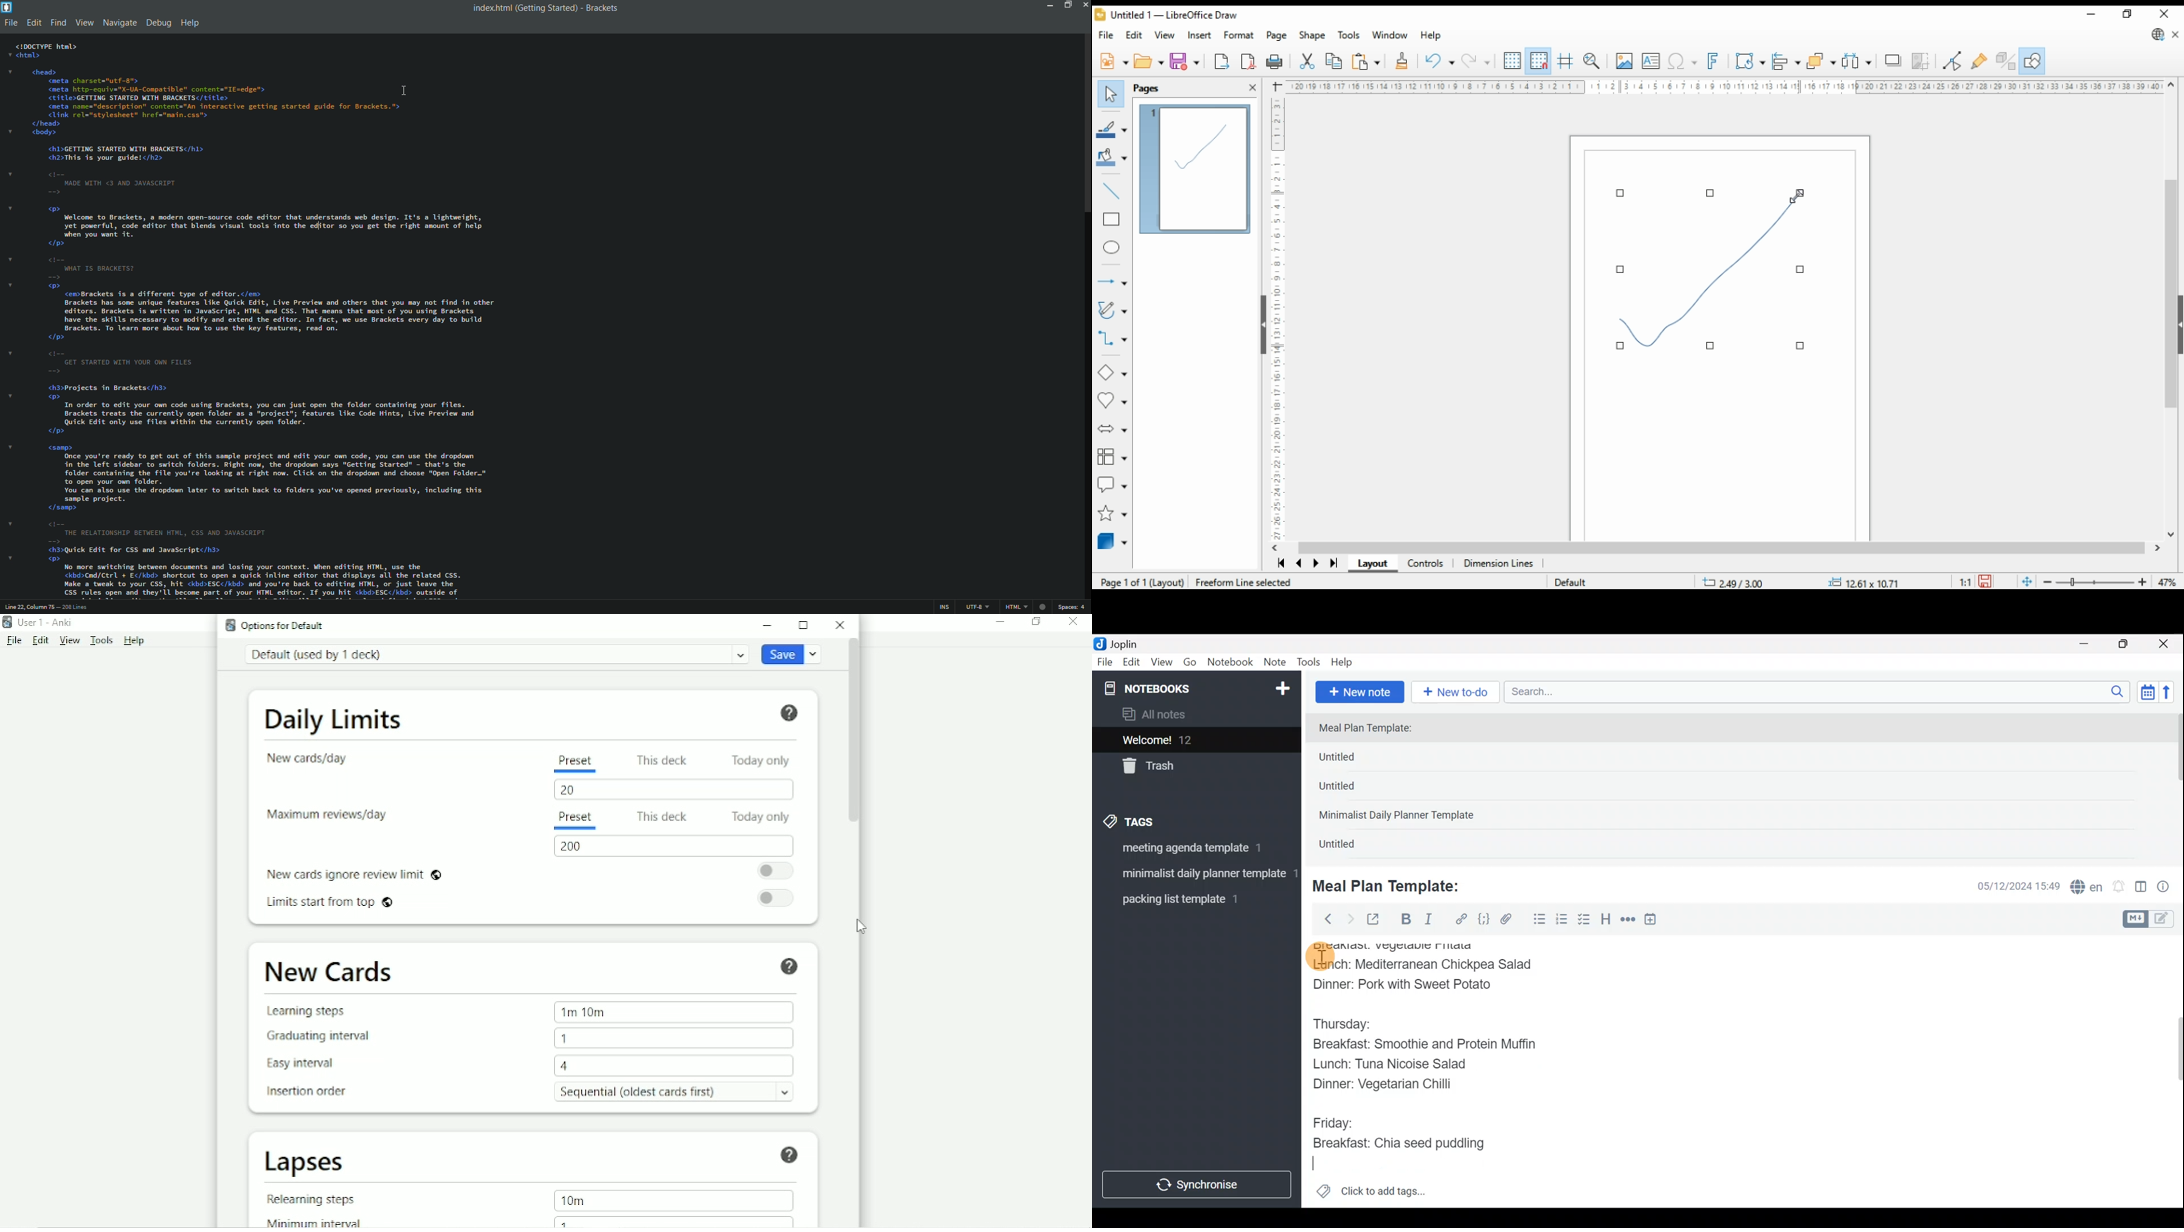  I want to click on Easy interval, so click(310, 1064).